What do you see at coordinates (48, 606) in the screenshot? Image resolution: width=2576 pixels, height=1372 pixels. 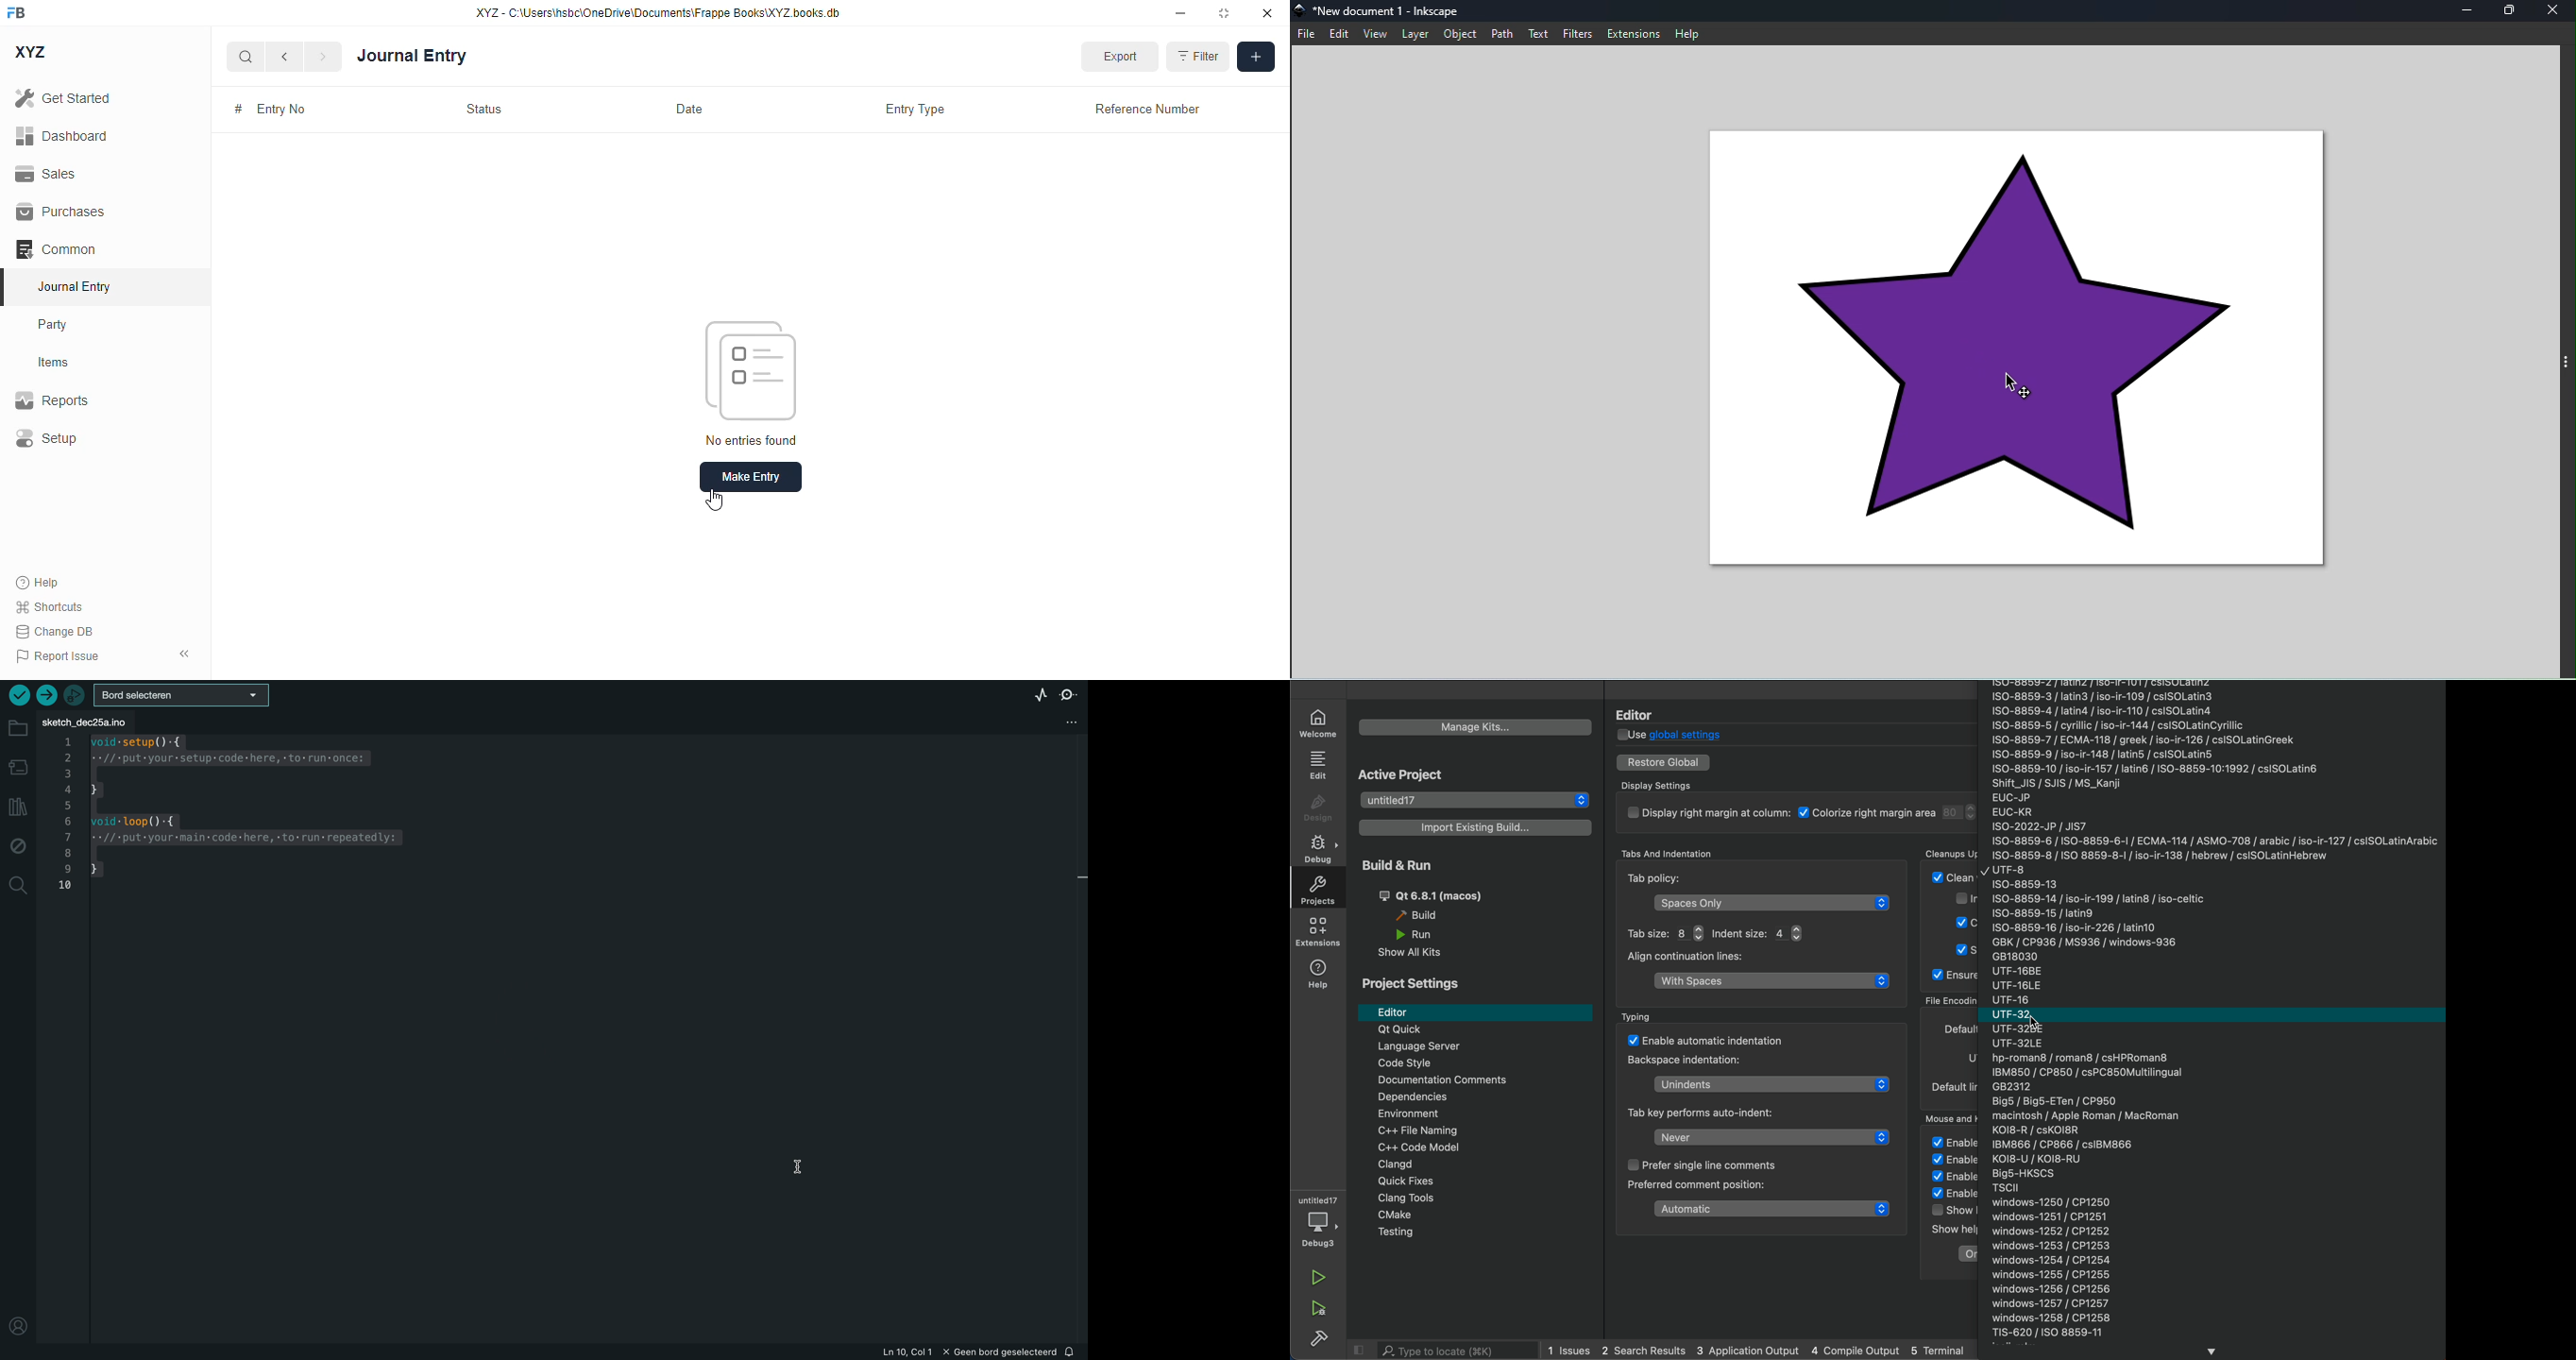 I see `shortcuts` at bounding box center [48, 606].